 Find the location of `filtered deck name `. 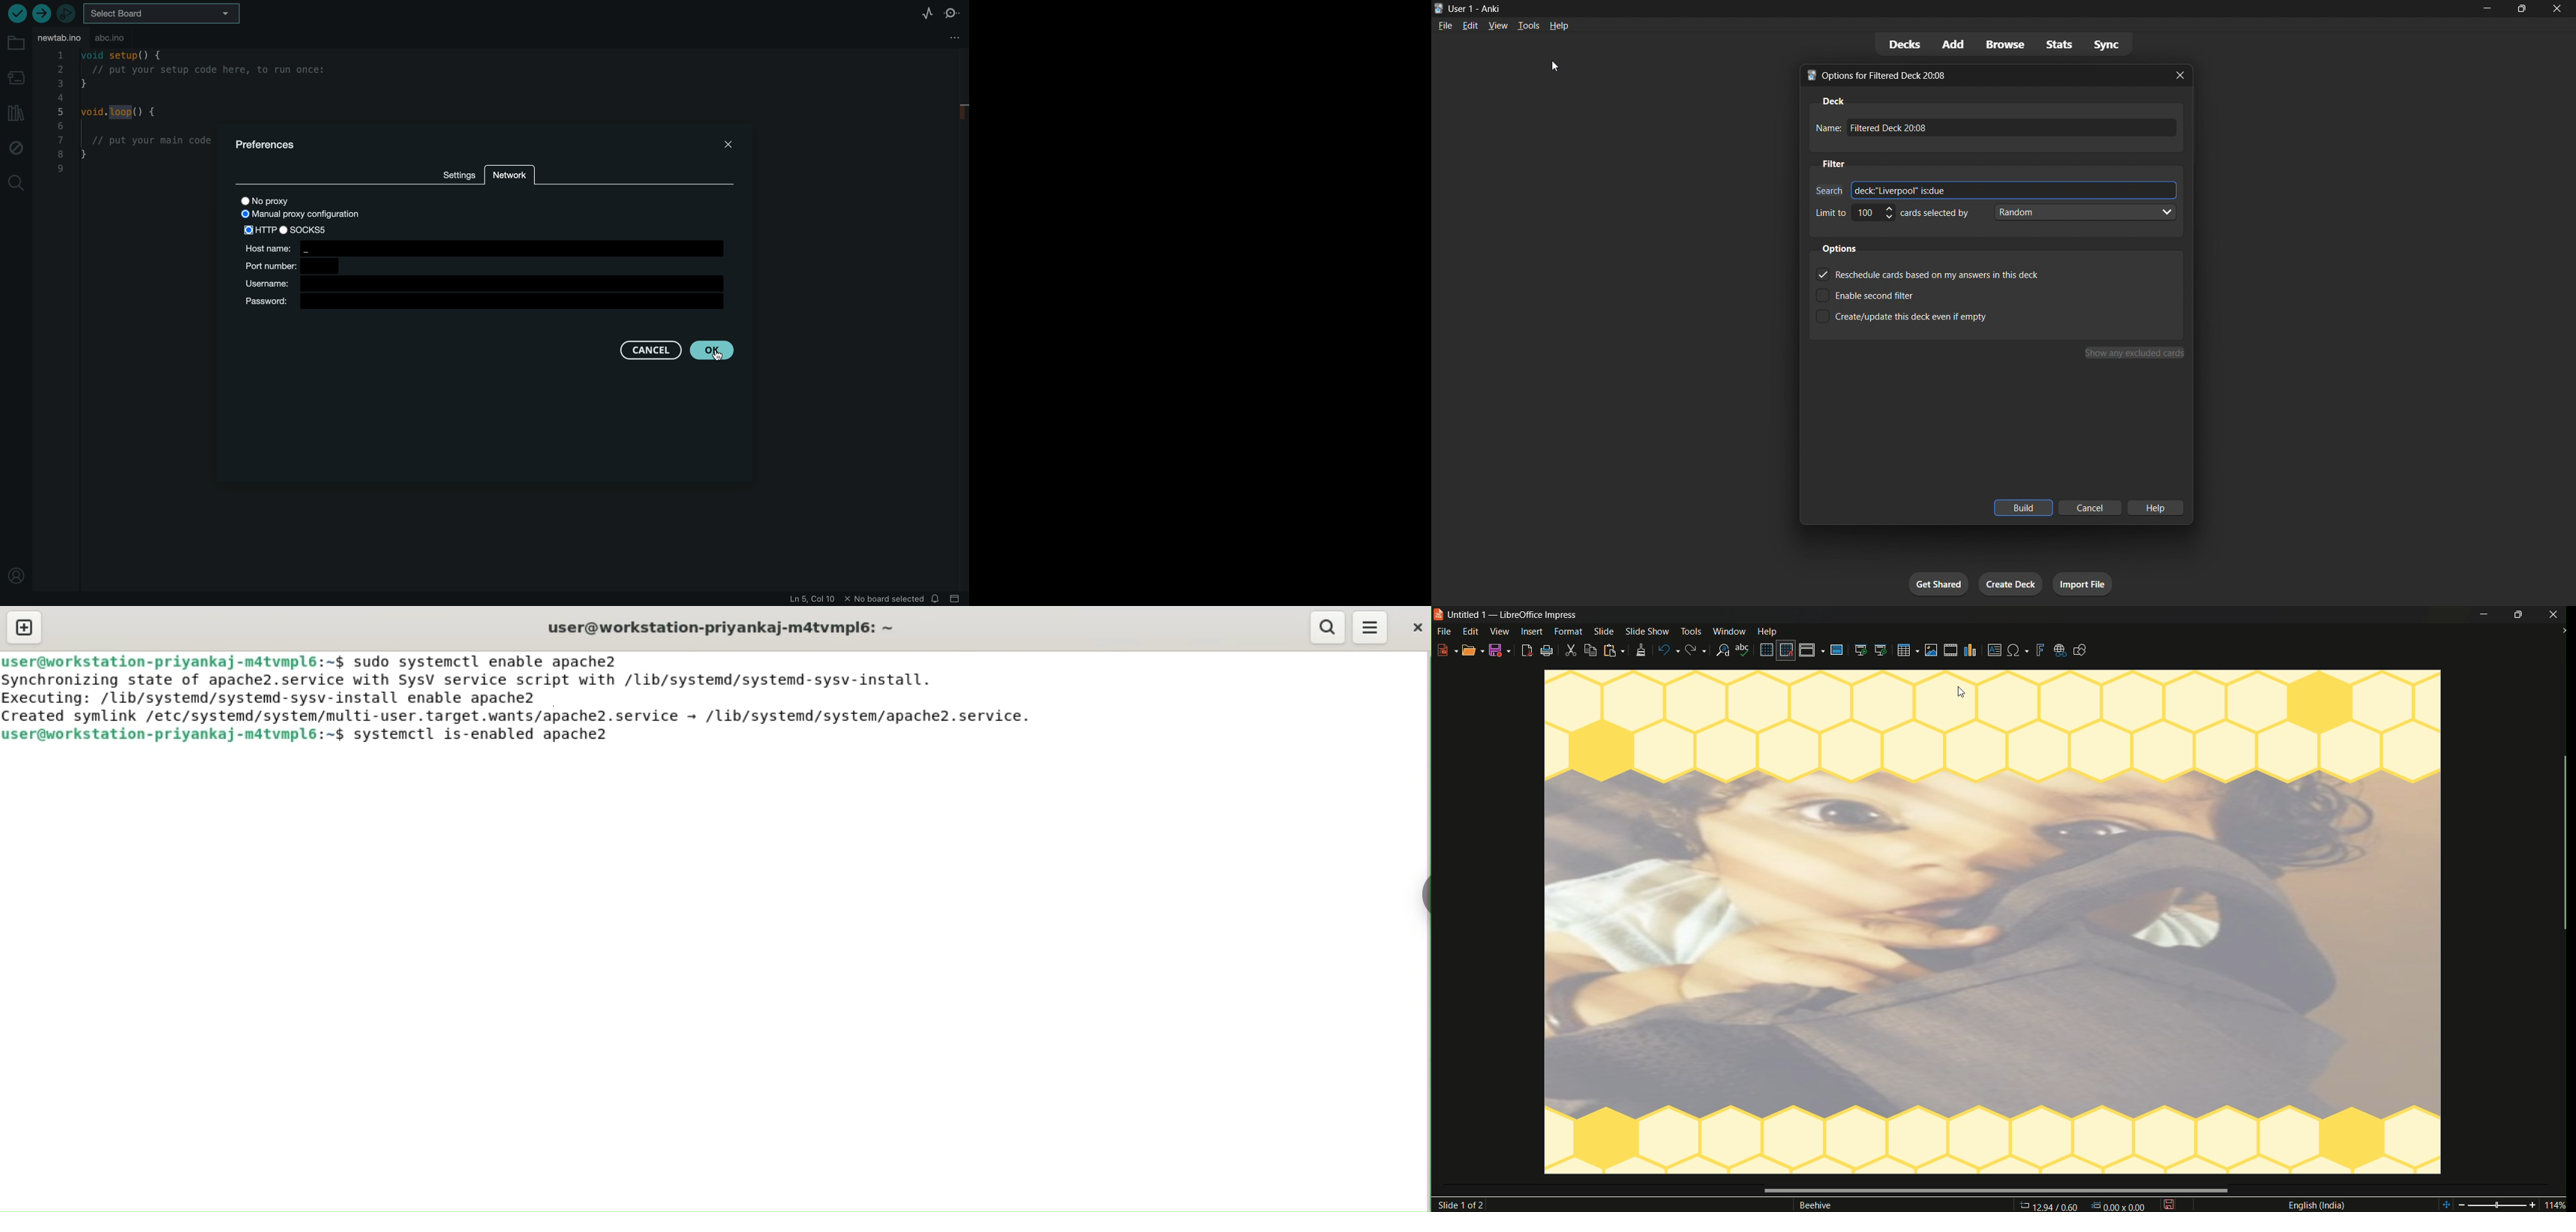

filtered deck name  is located at coordinates (2015, 127).